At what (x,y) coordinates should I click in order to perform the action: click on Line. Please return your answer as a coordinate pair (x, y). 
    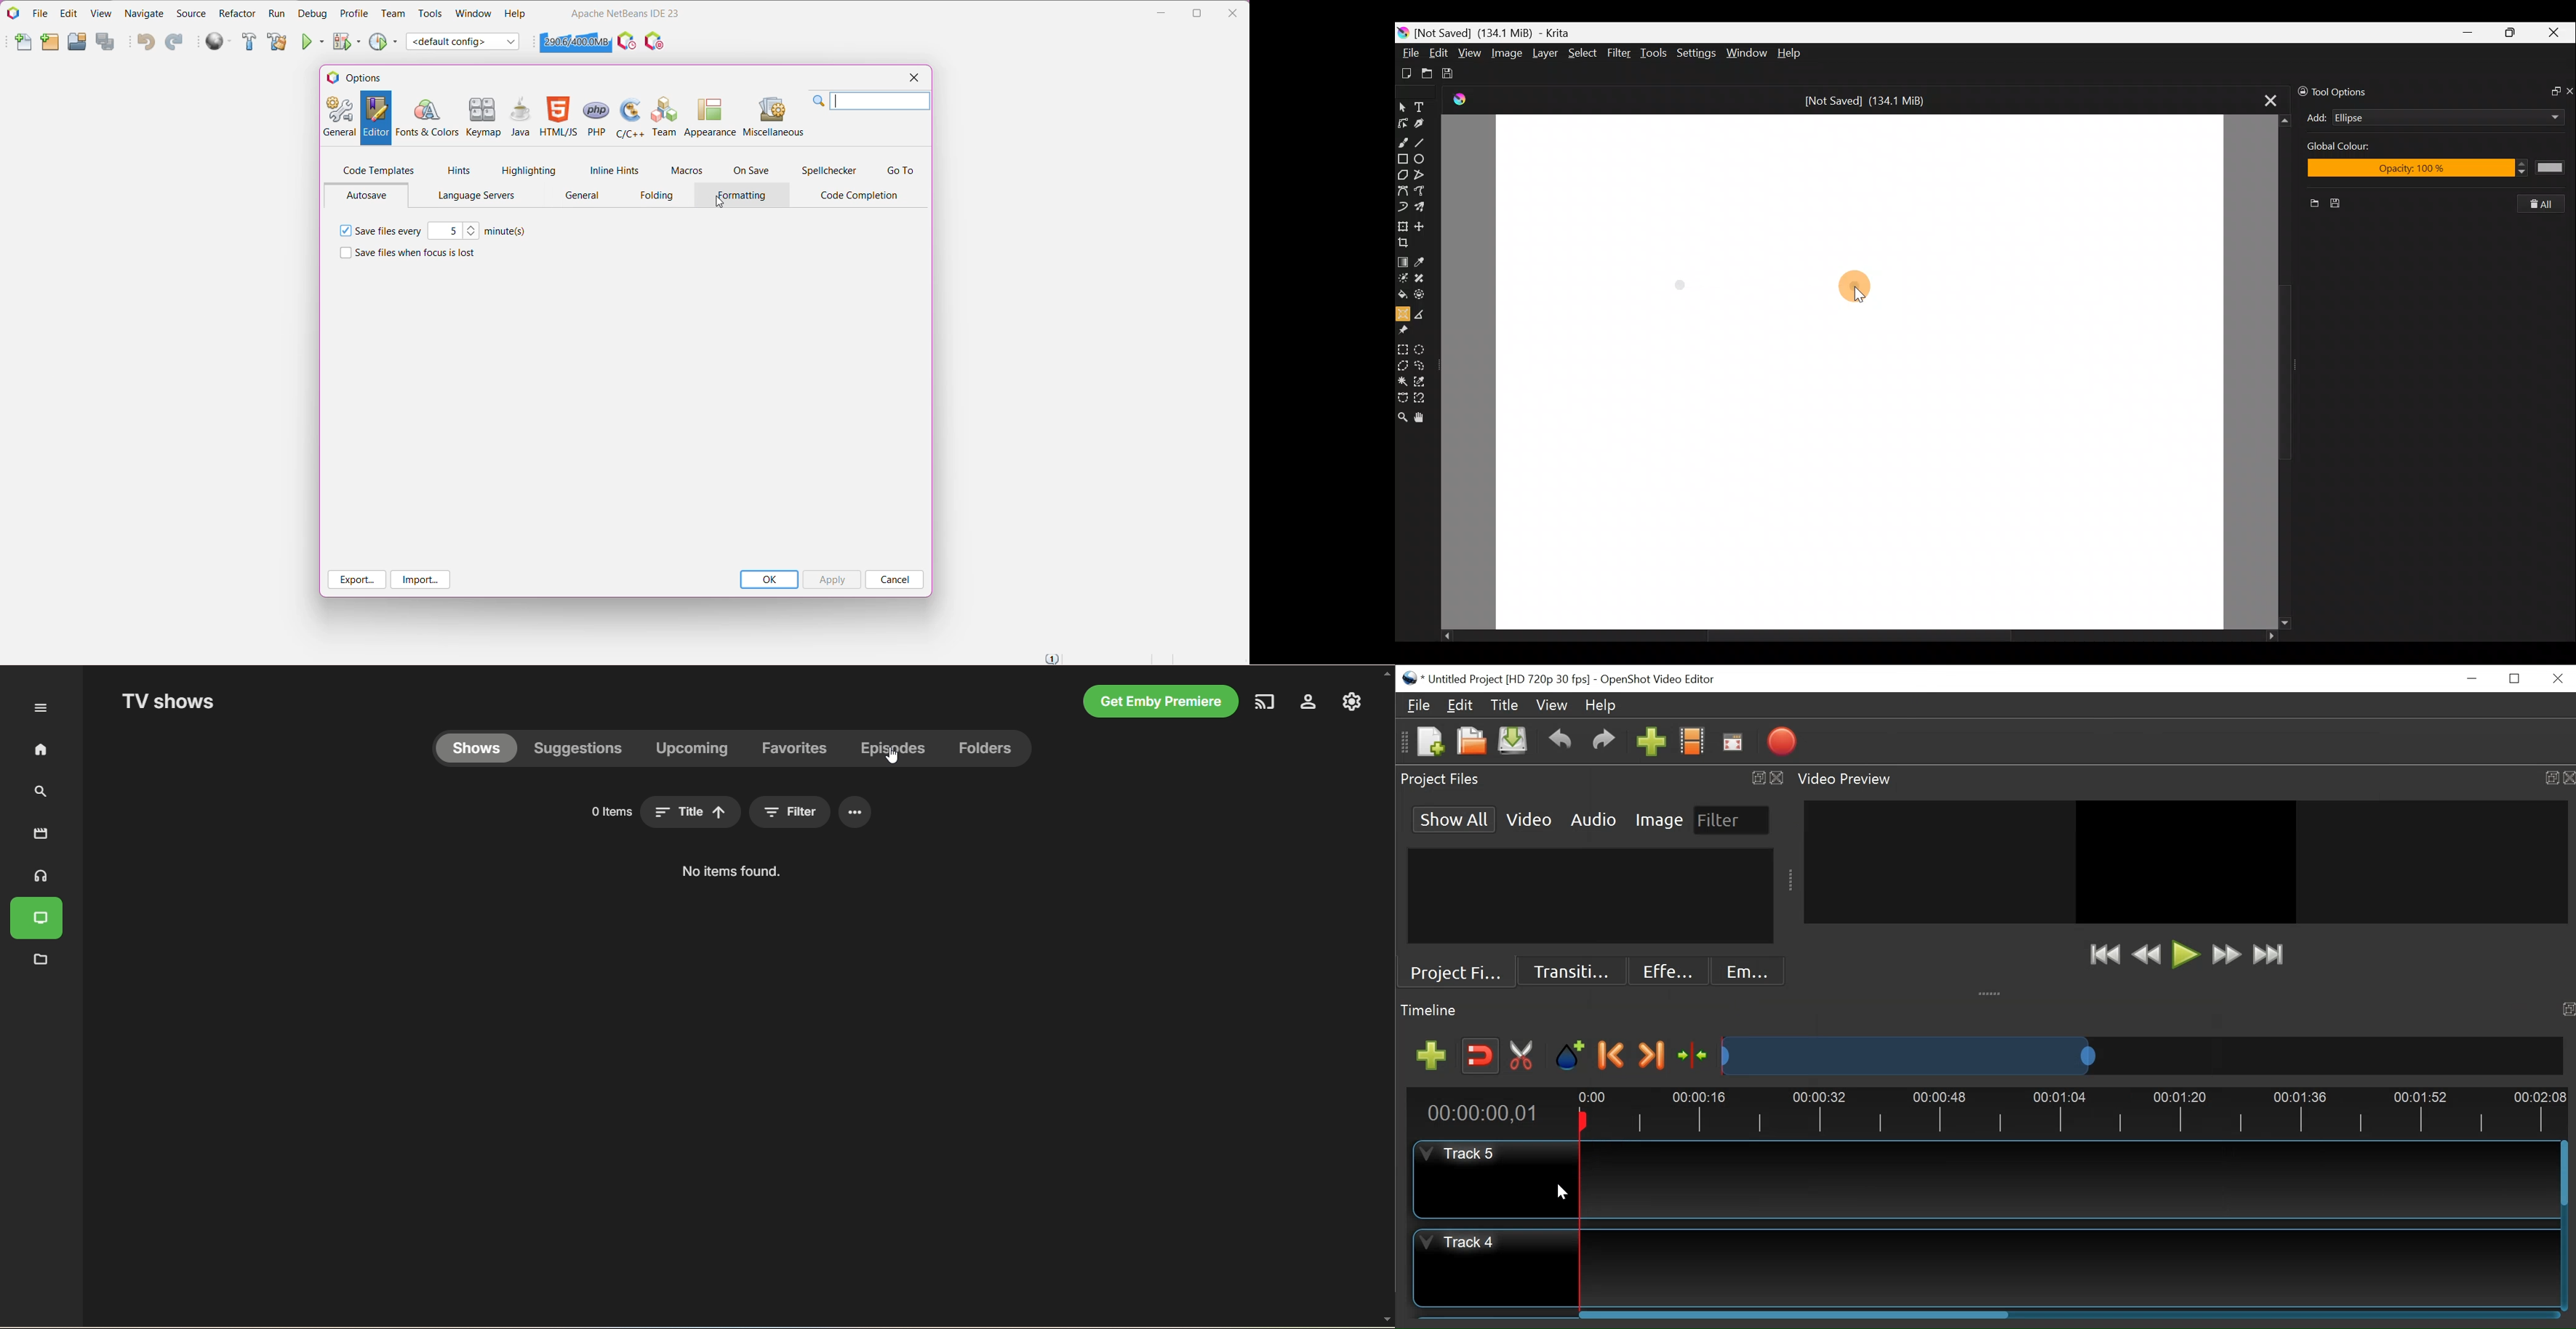
    Looking at the image, I should click on (1425, 142).